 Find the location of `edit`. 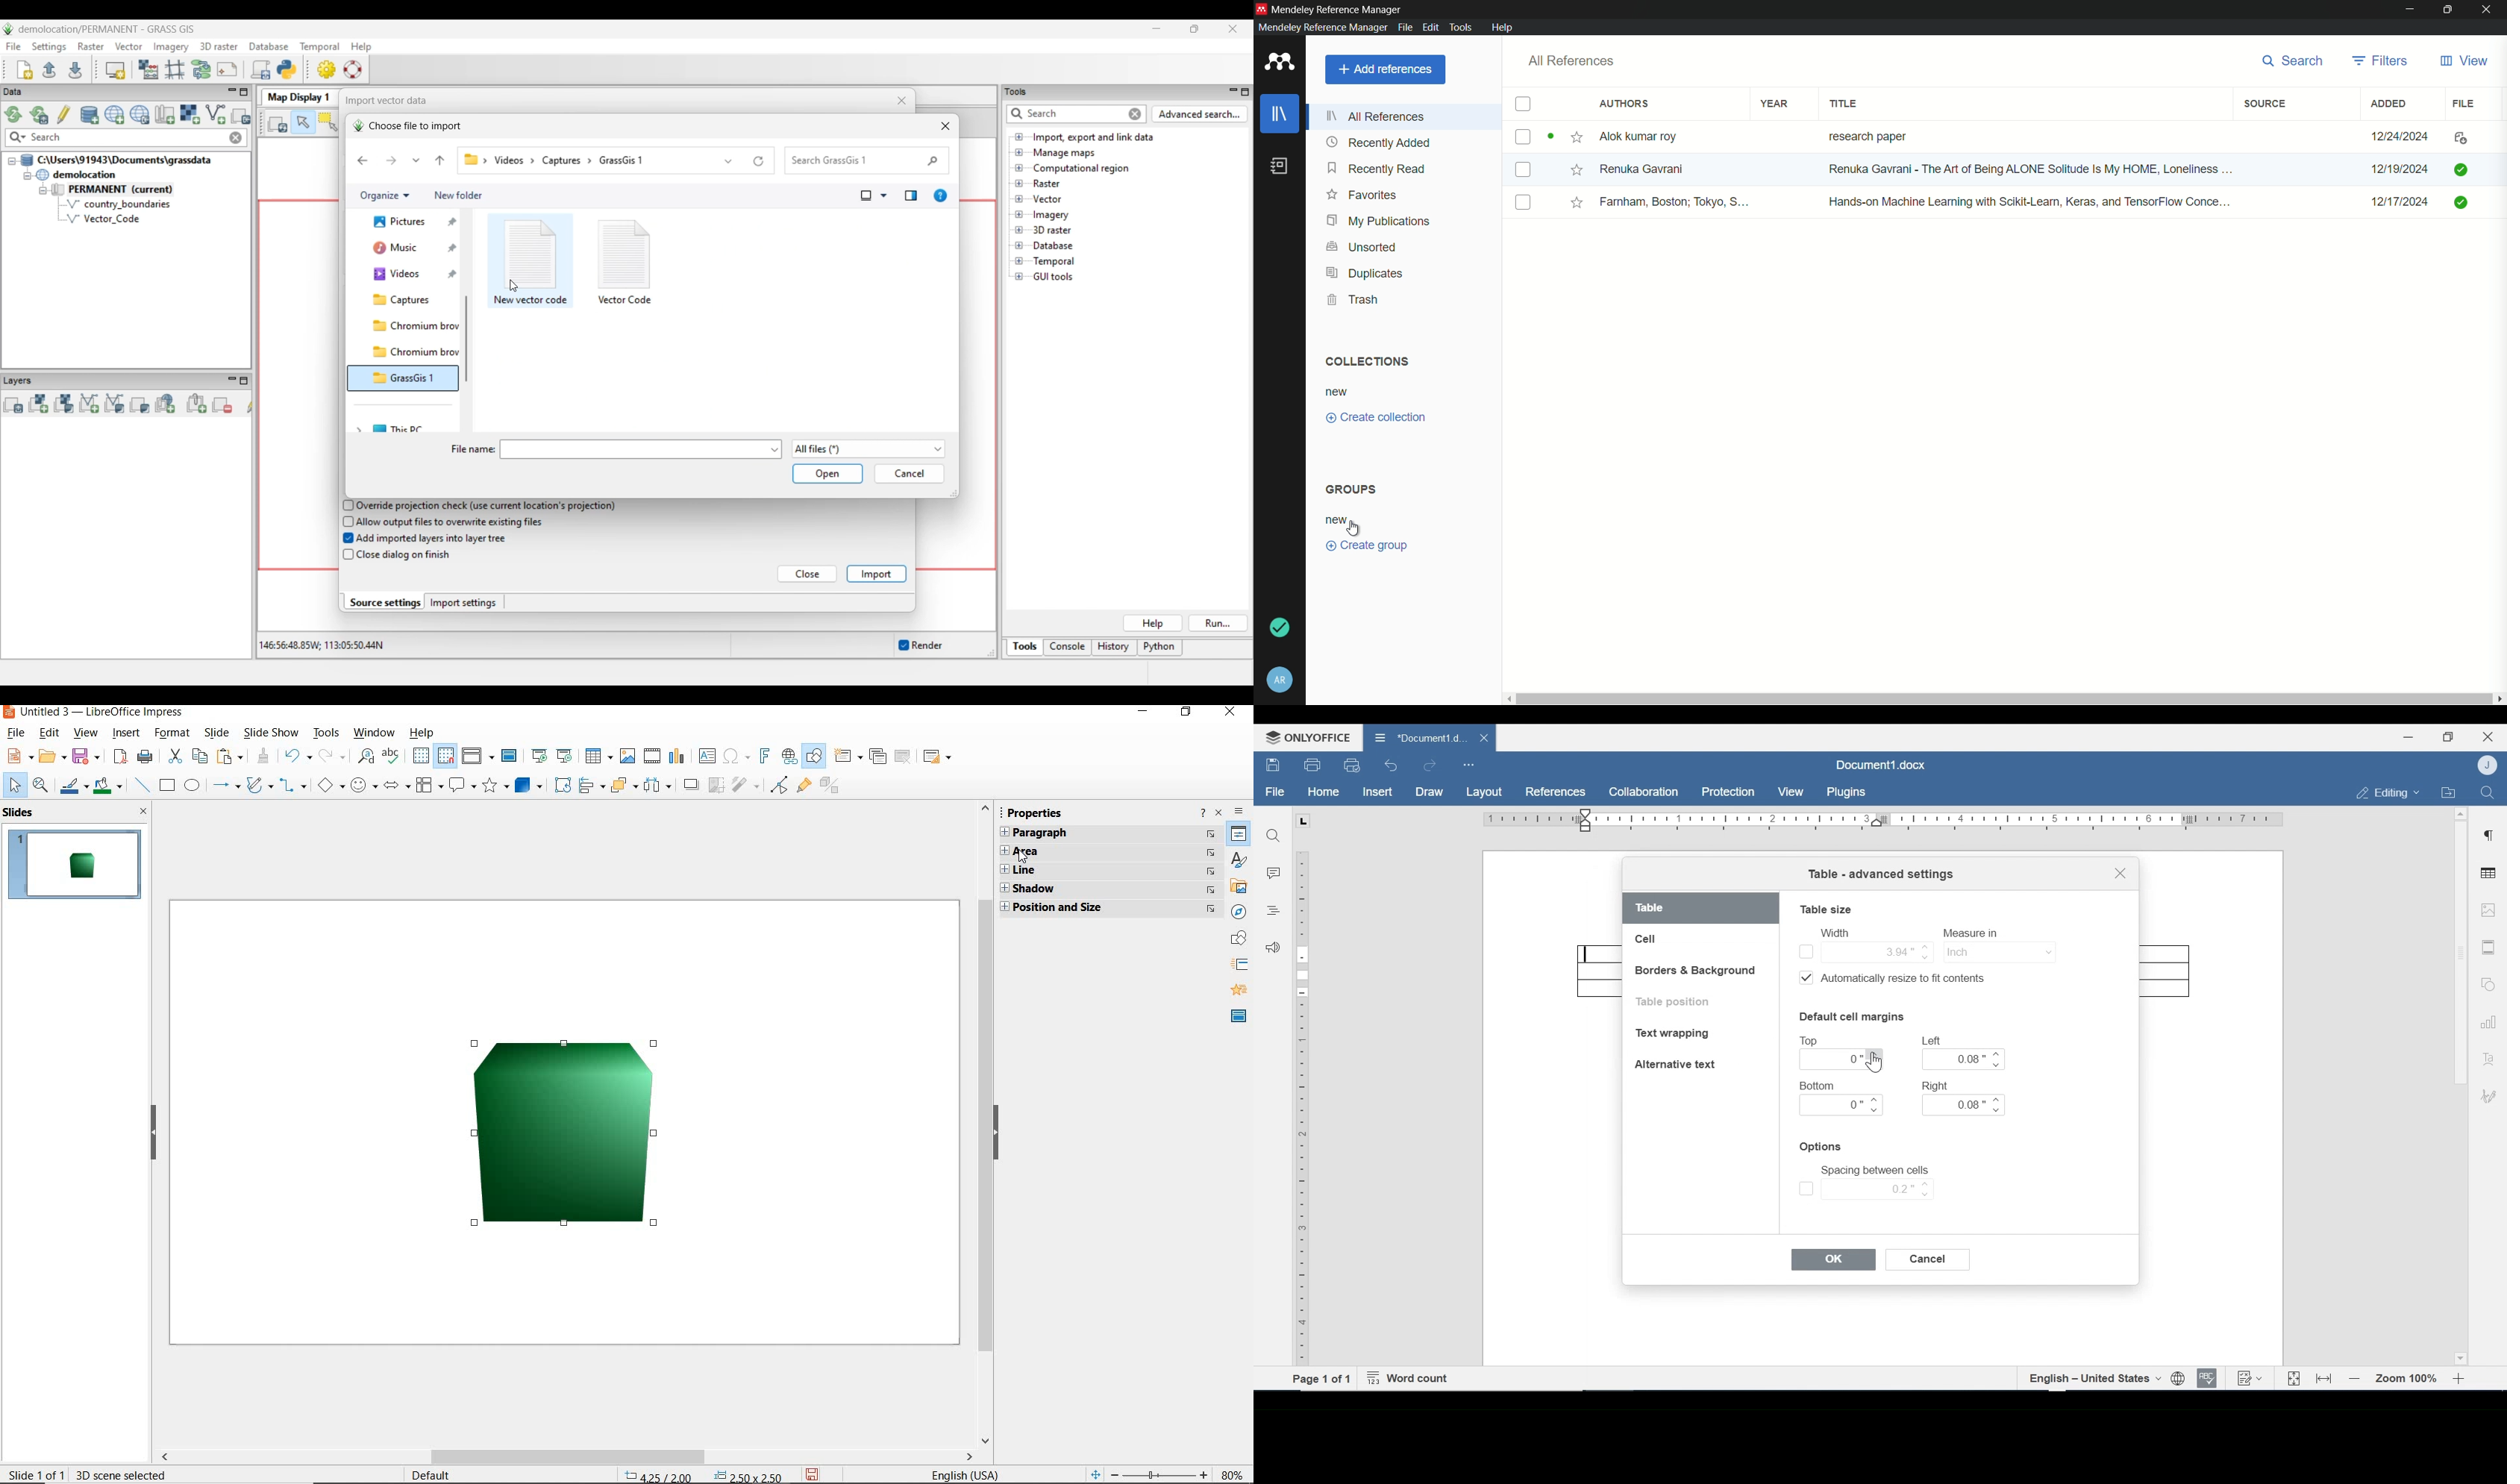

edit is located at coordinates (49, 733).